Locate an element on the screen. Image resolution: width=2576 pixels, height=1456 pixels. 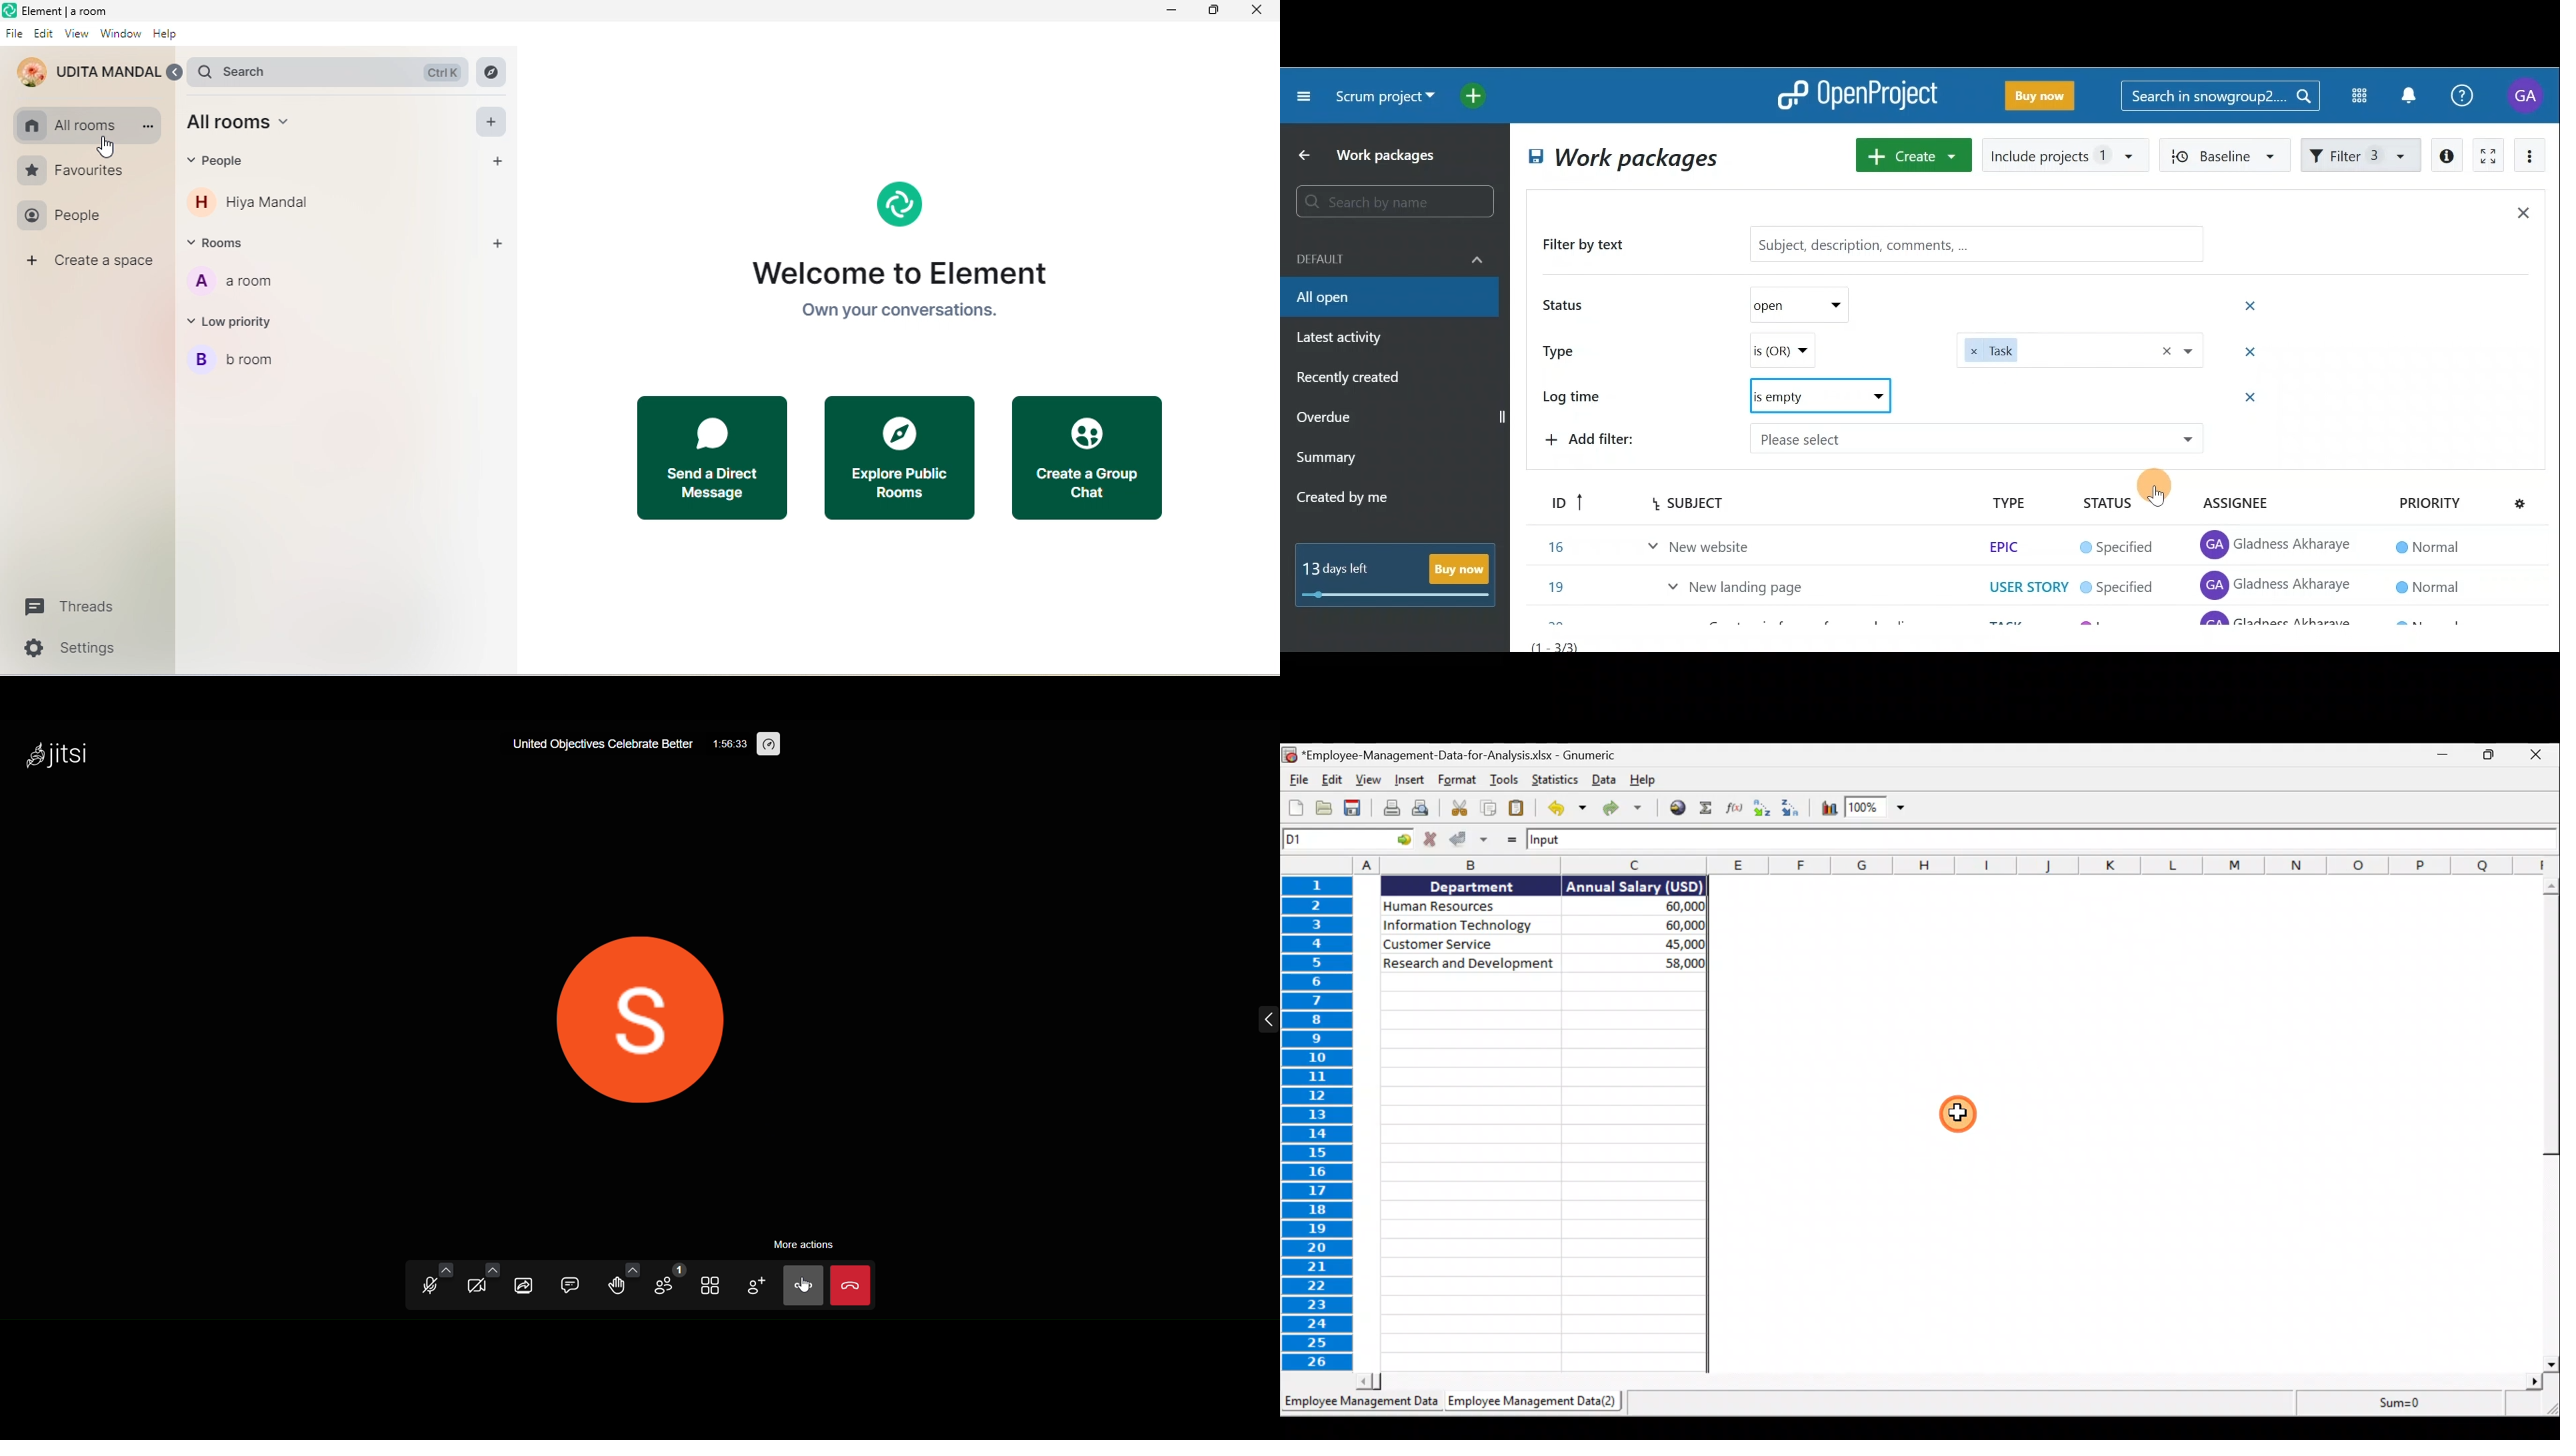
jitsi is located at coordinates (57, 752).